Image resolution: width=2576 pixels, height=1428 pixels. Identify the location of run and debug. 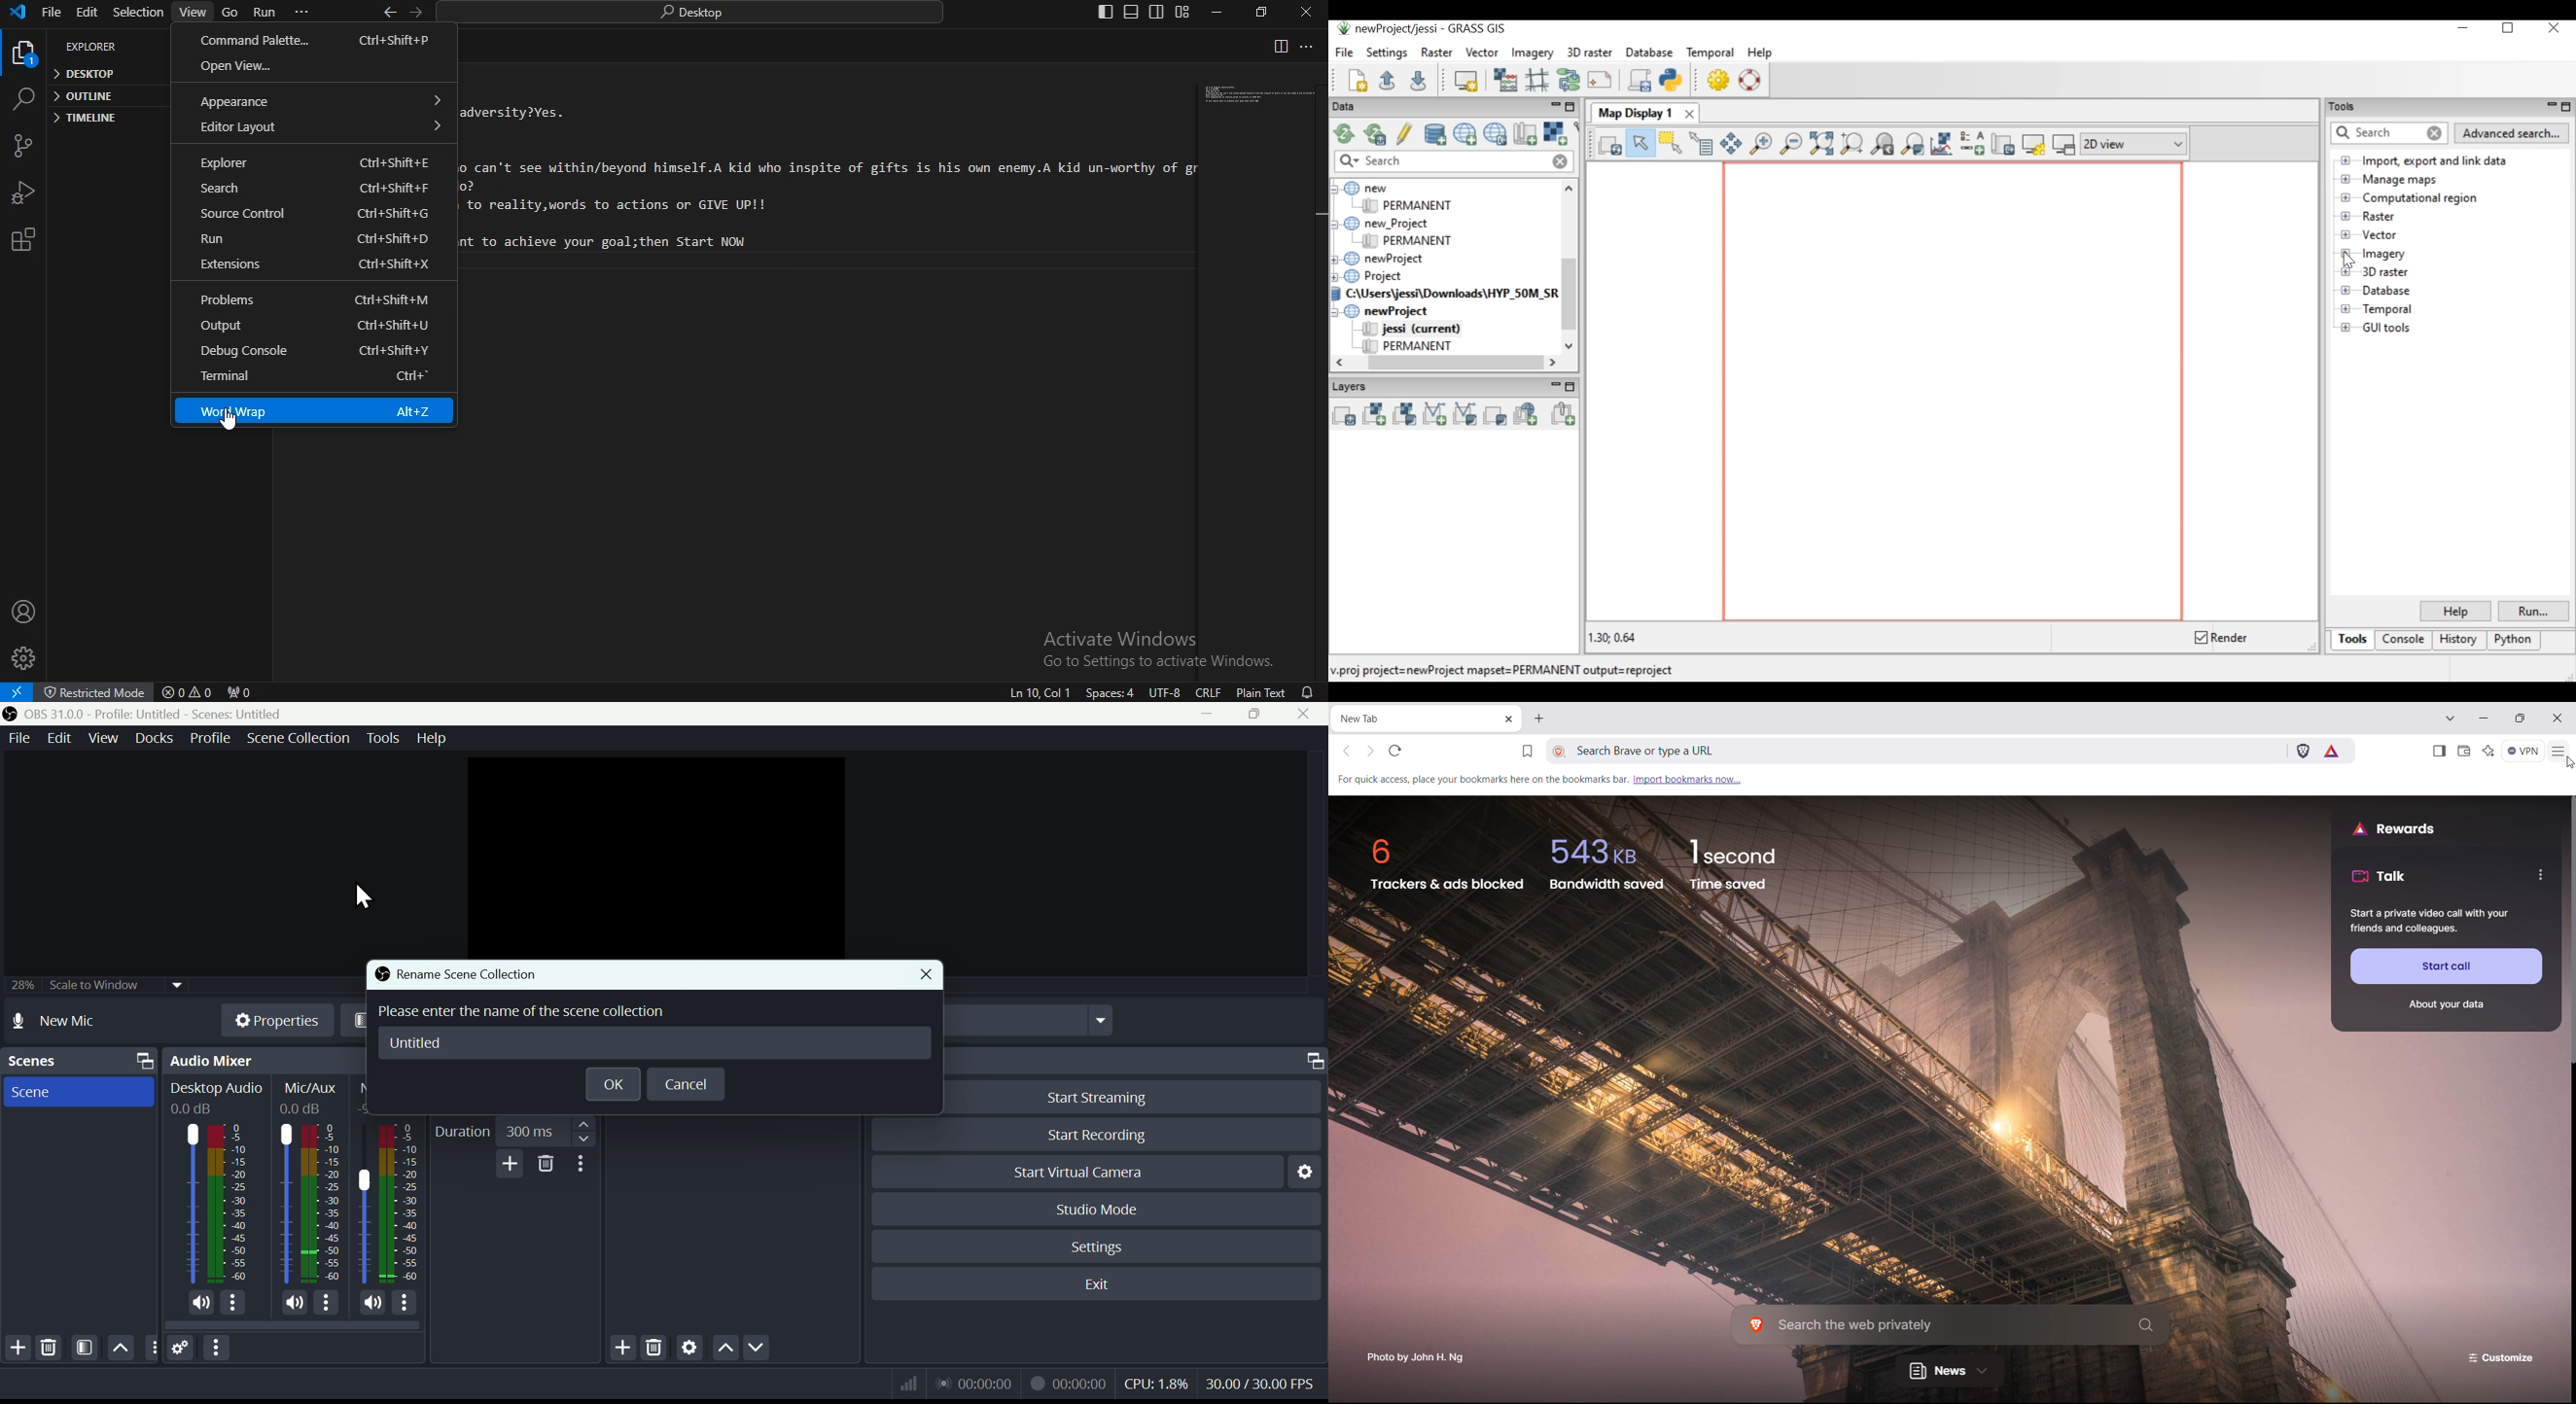
(21, 190).